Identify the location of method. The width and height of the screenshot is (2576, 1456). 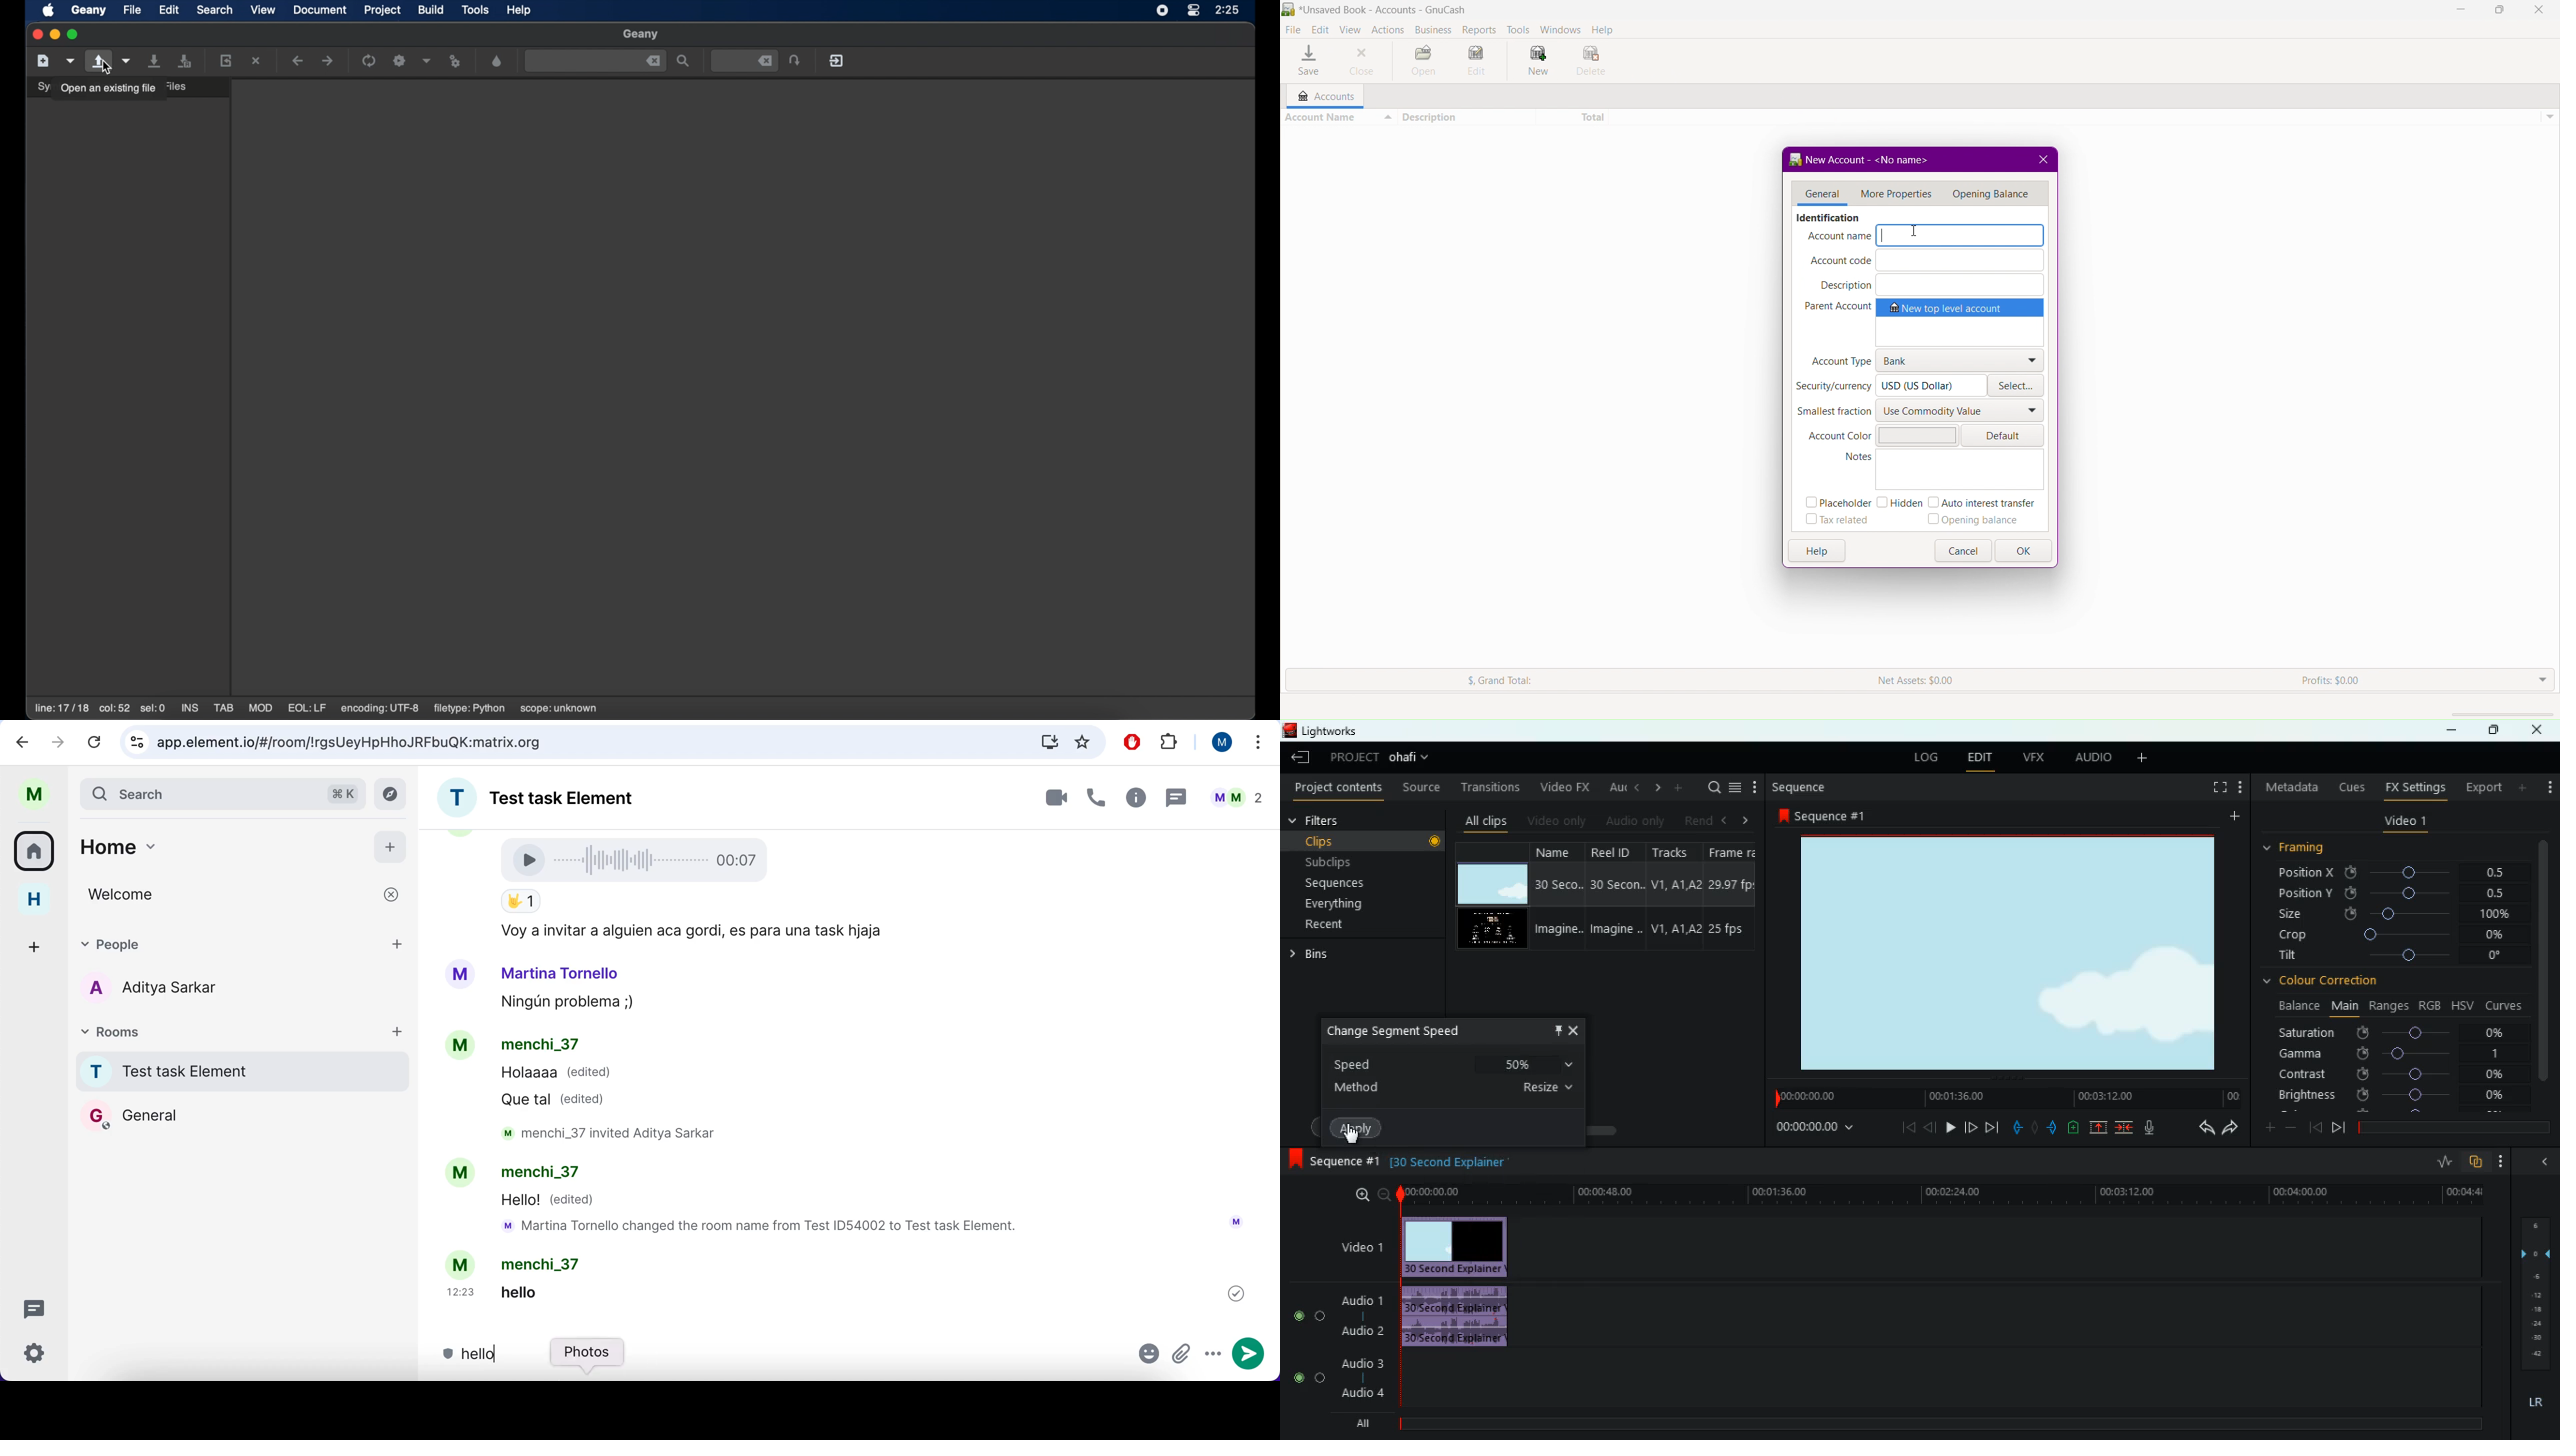
(1453, 1088).